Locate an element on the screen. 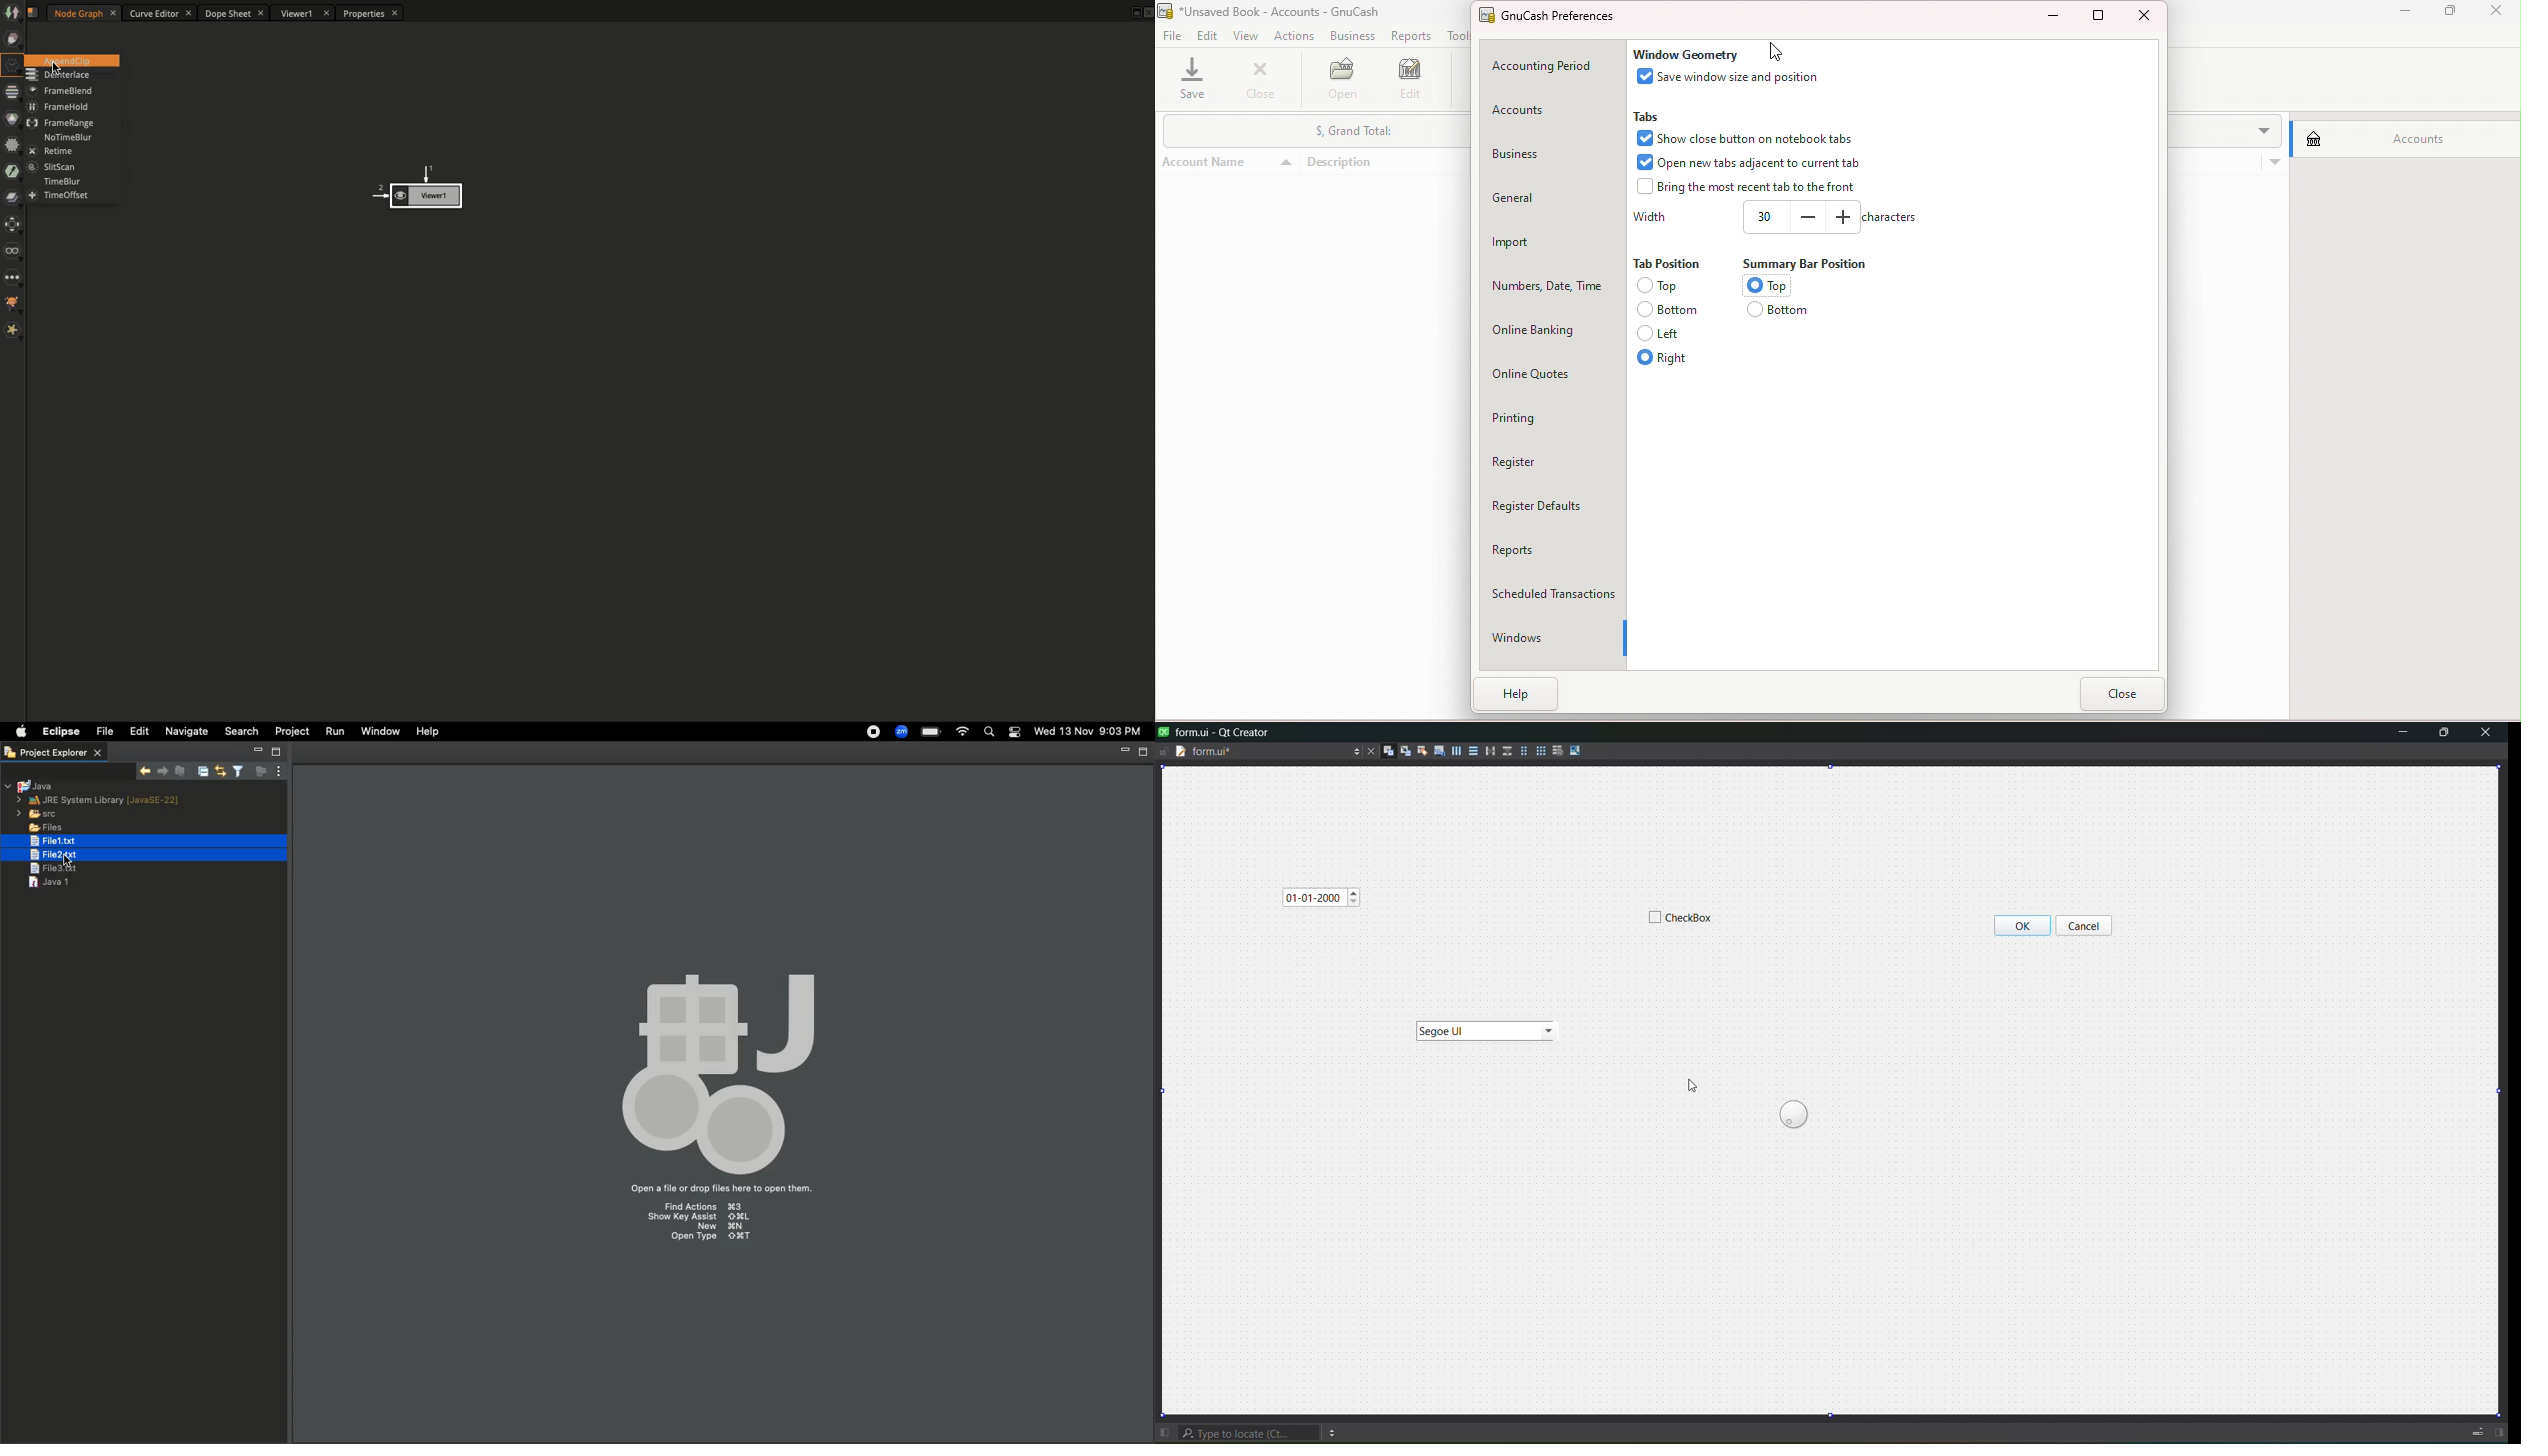 Image resolution: width=2548 pixels, height=1456 pixels. show right pane is located at coordinates (2497, 1432).